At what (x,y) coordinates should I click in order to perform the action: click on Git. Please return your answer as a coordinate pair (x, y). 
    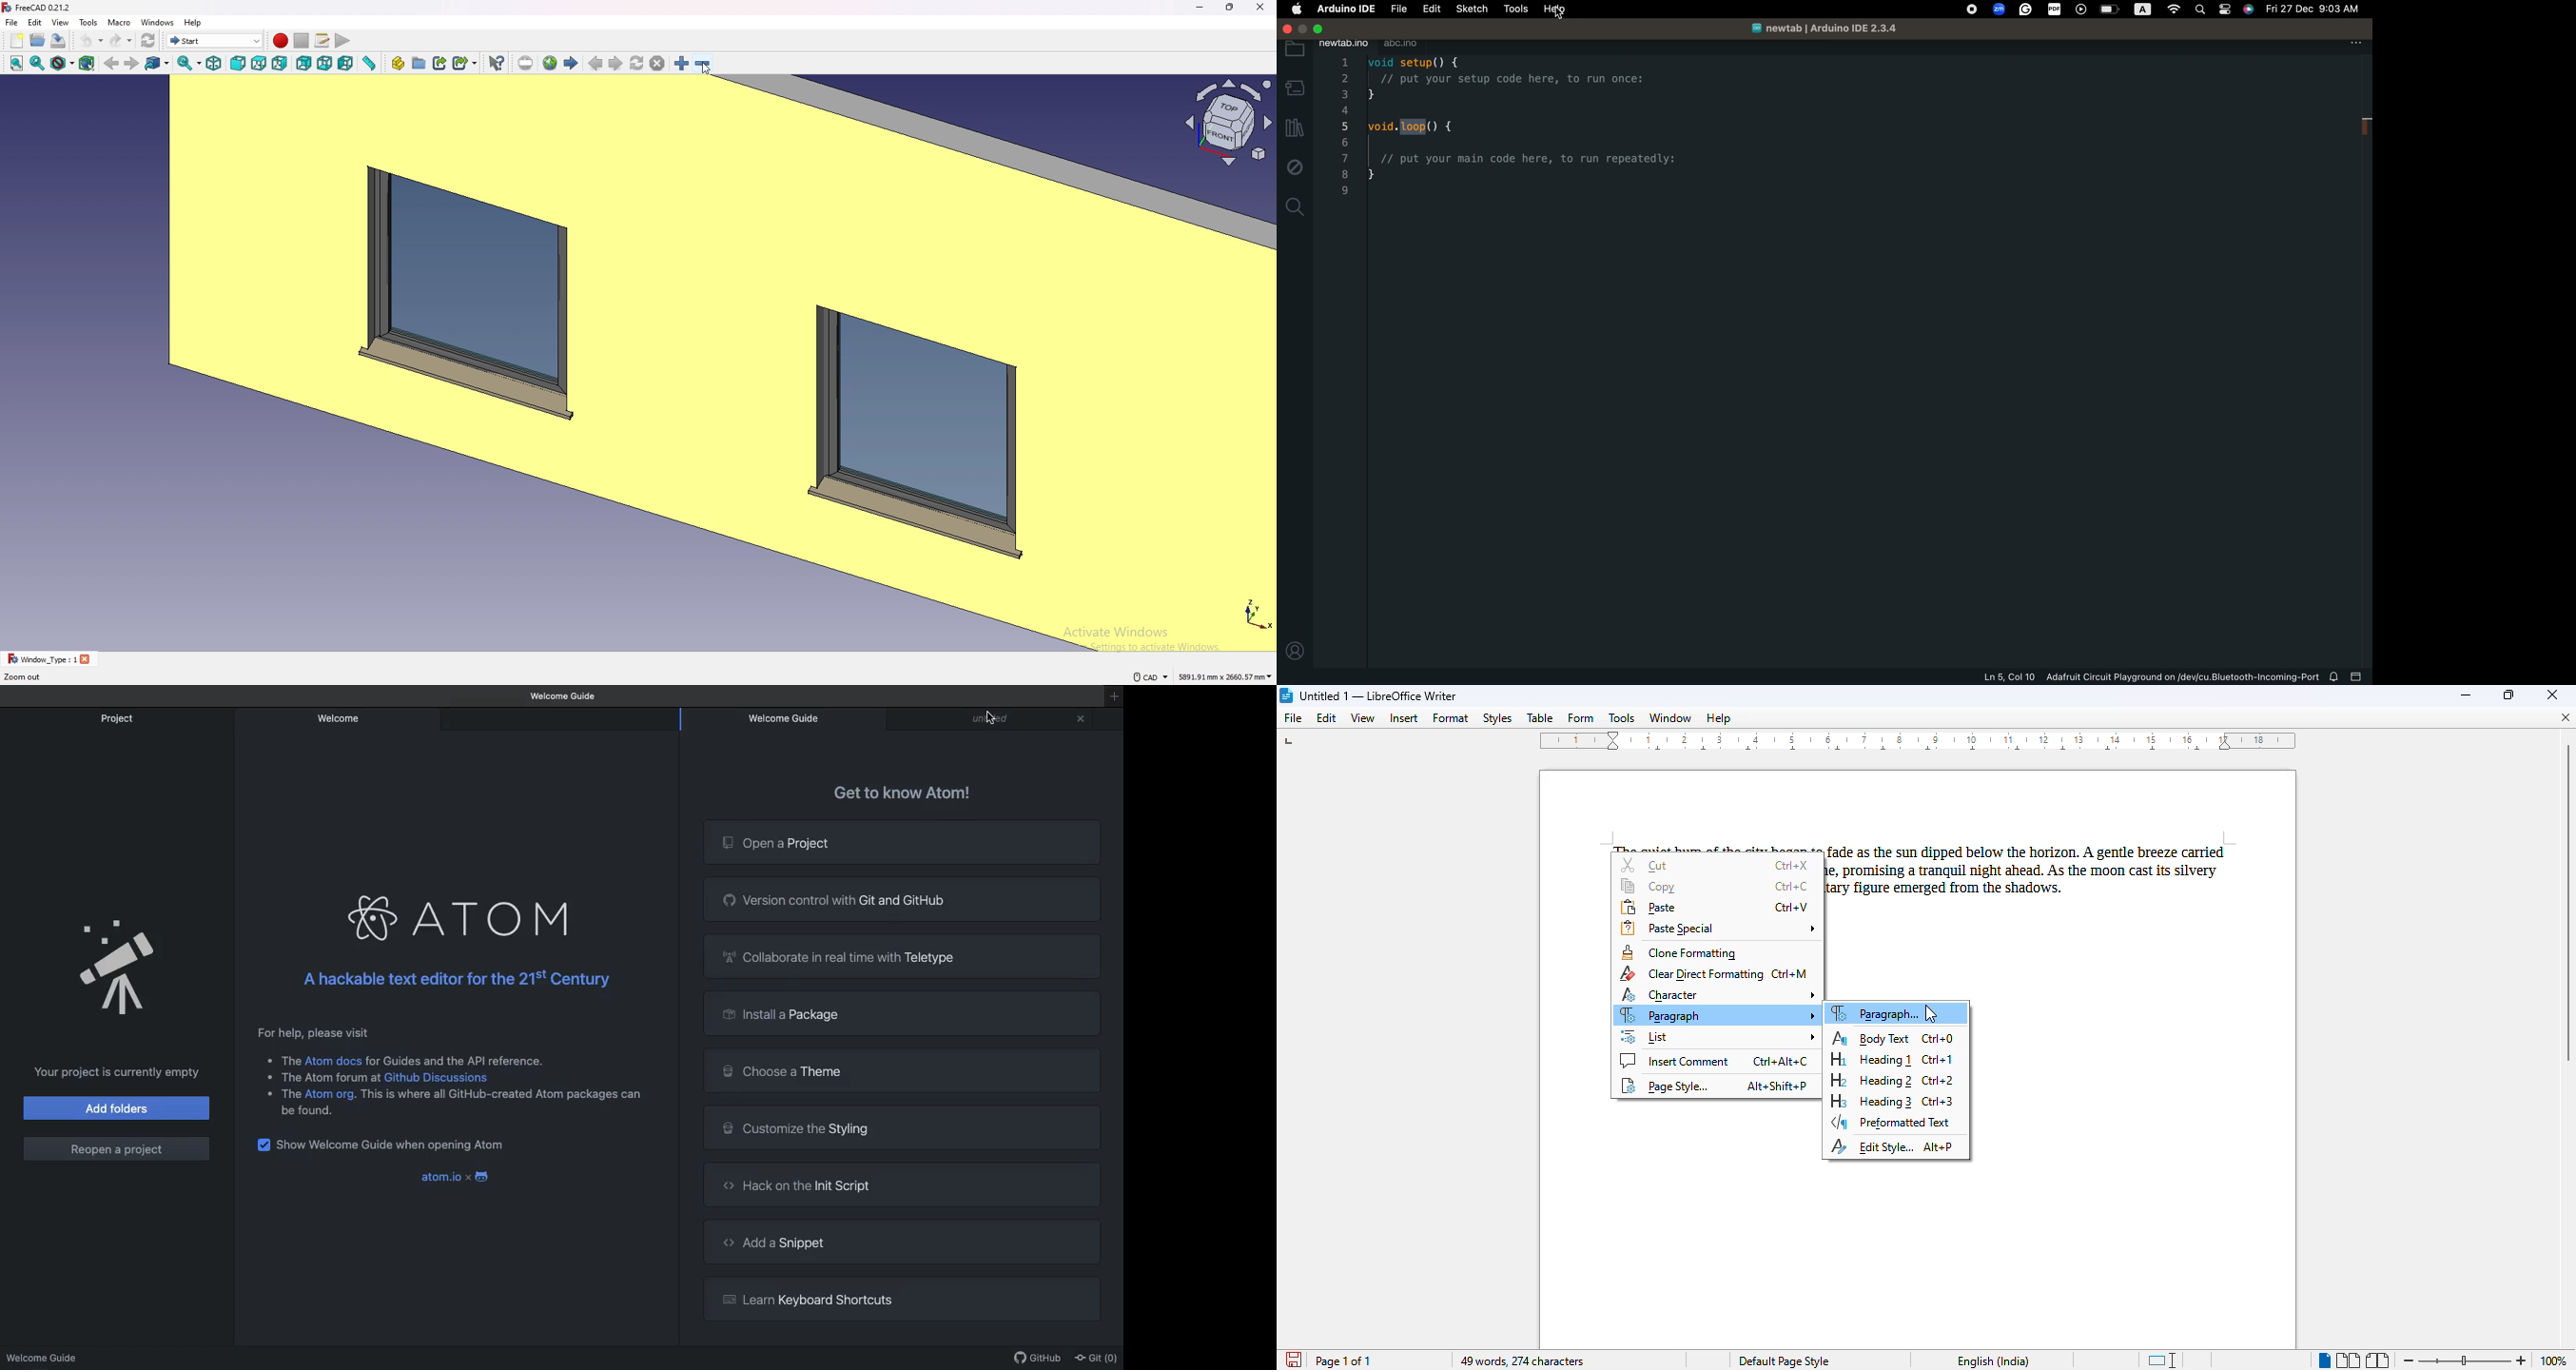
    Looking at the image, I should click on (1095, 1355).